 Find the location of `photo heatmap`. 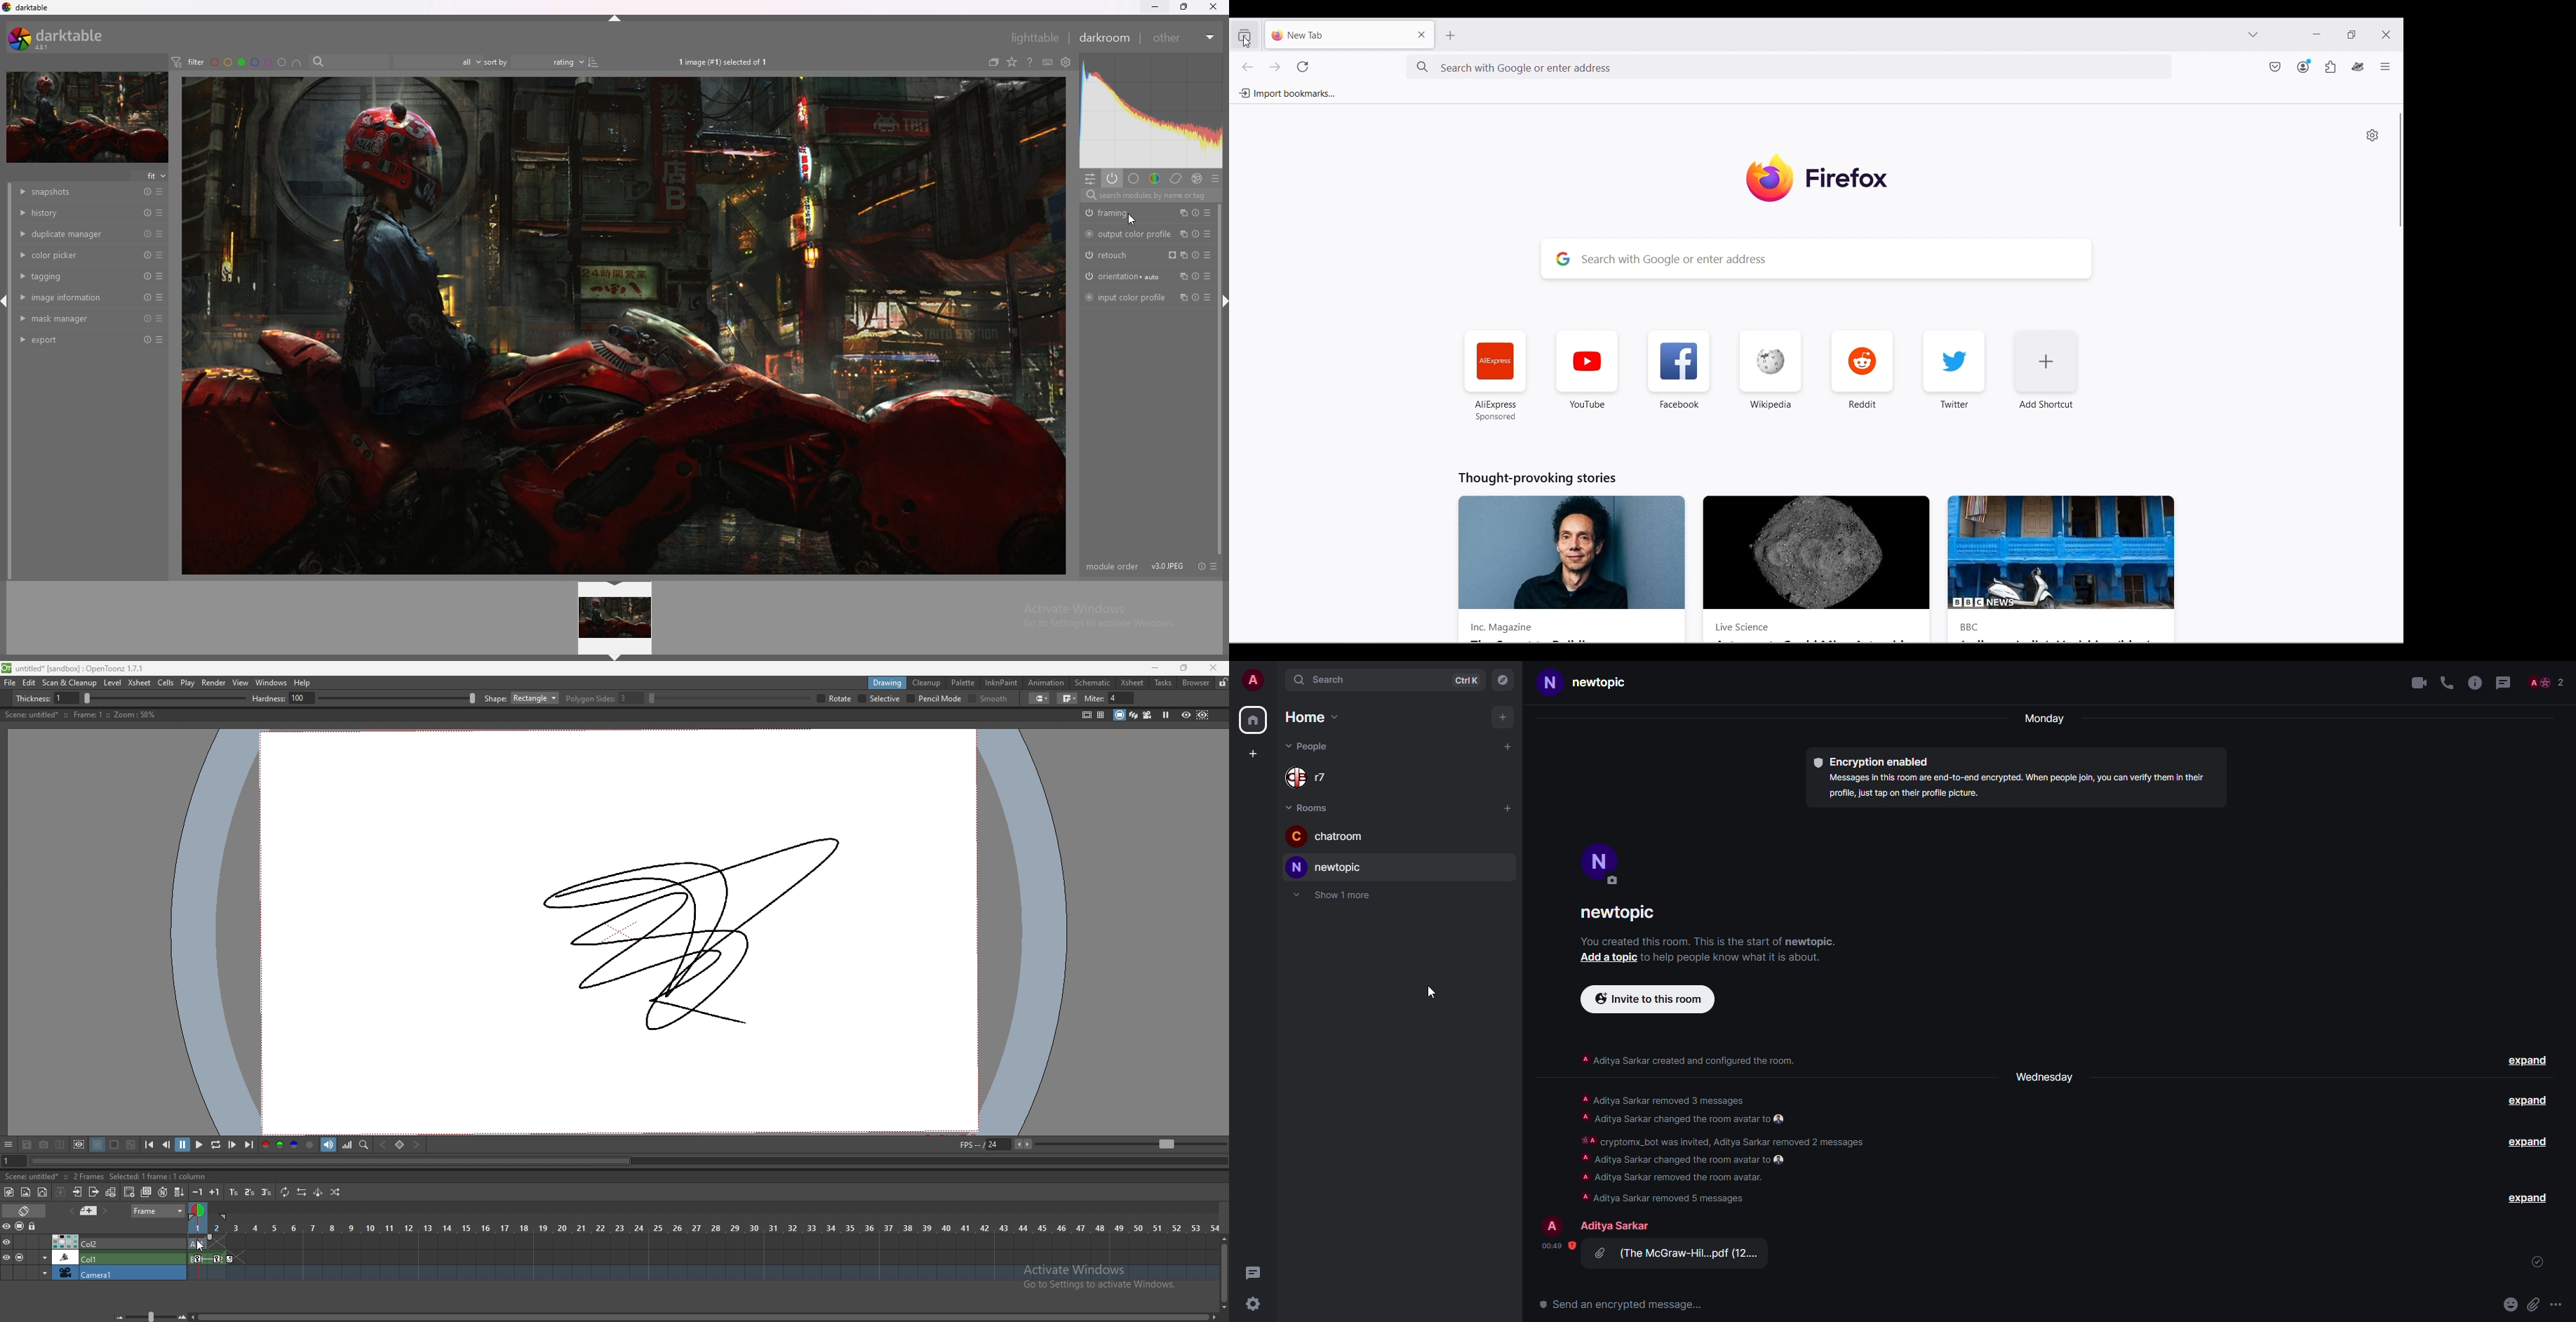

photo heatmap is located at coordinates (1152, 110).